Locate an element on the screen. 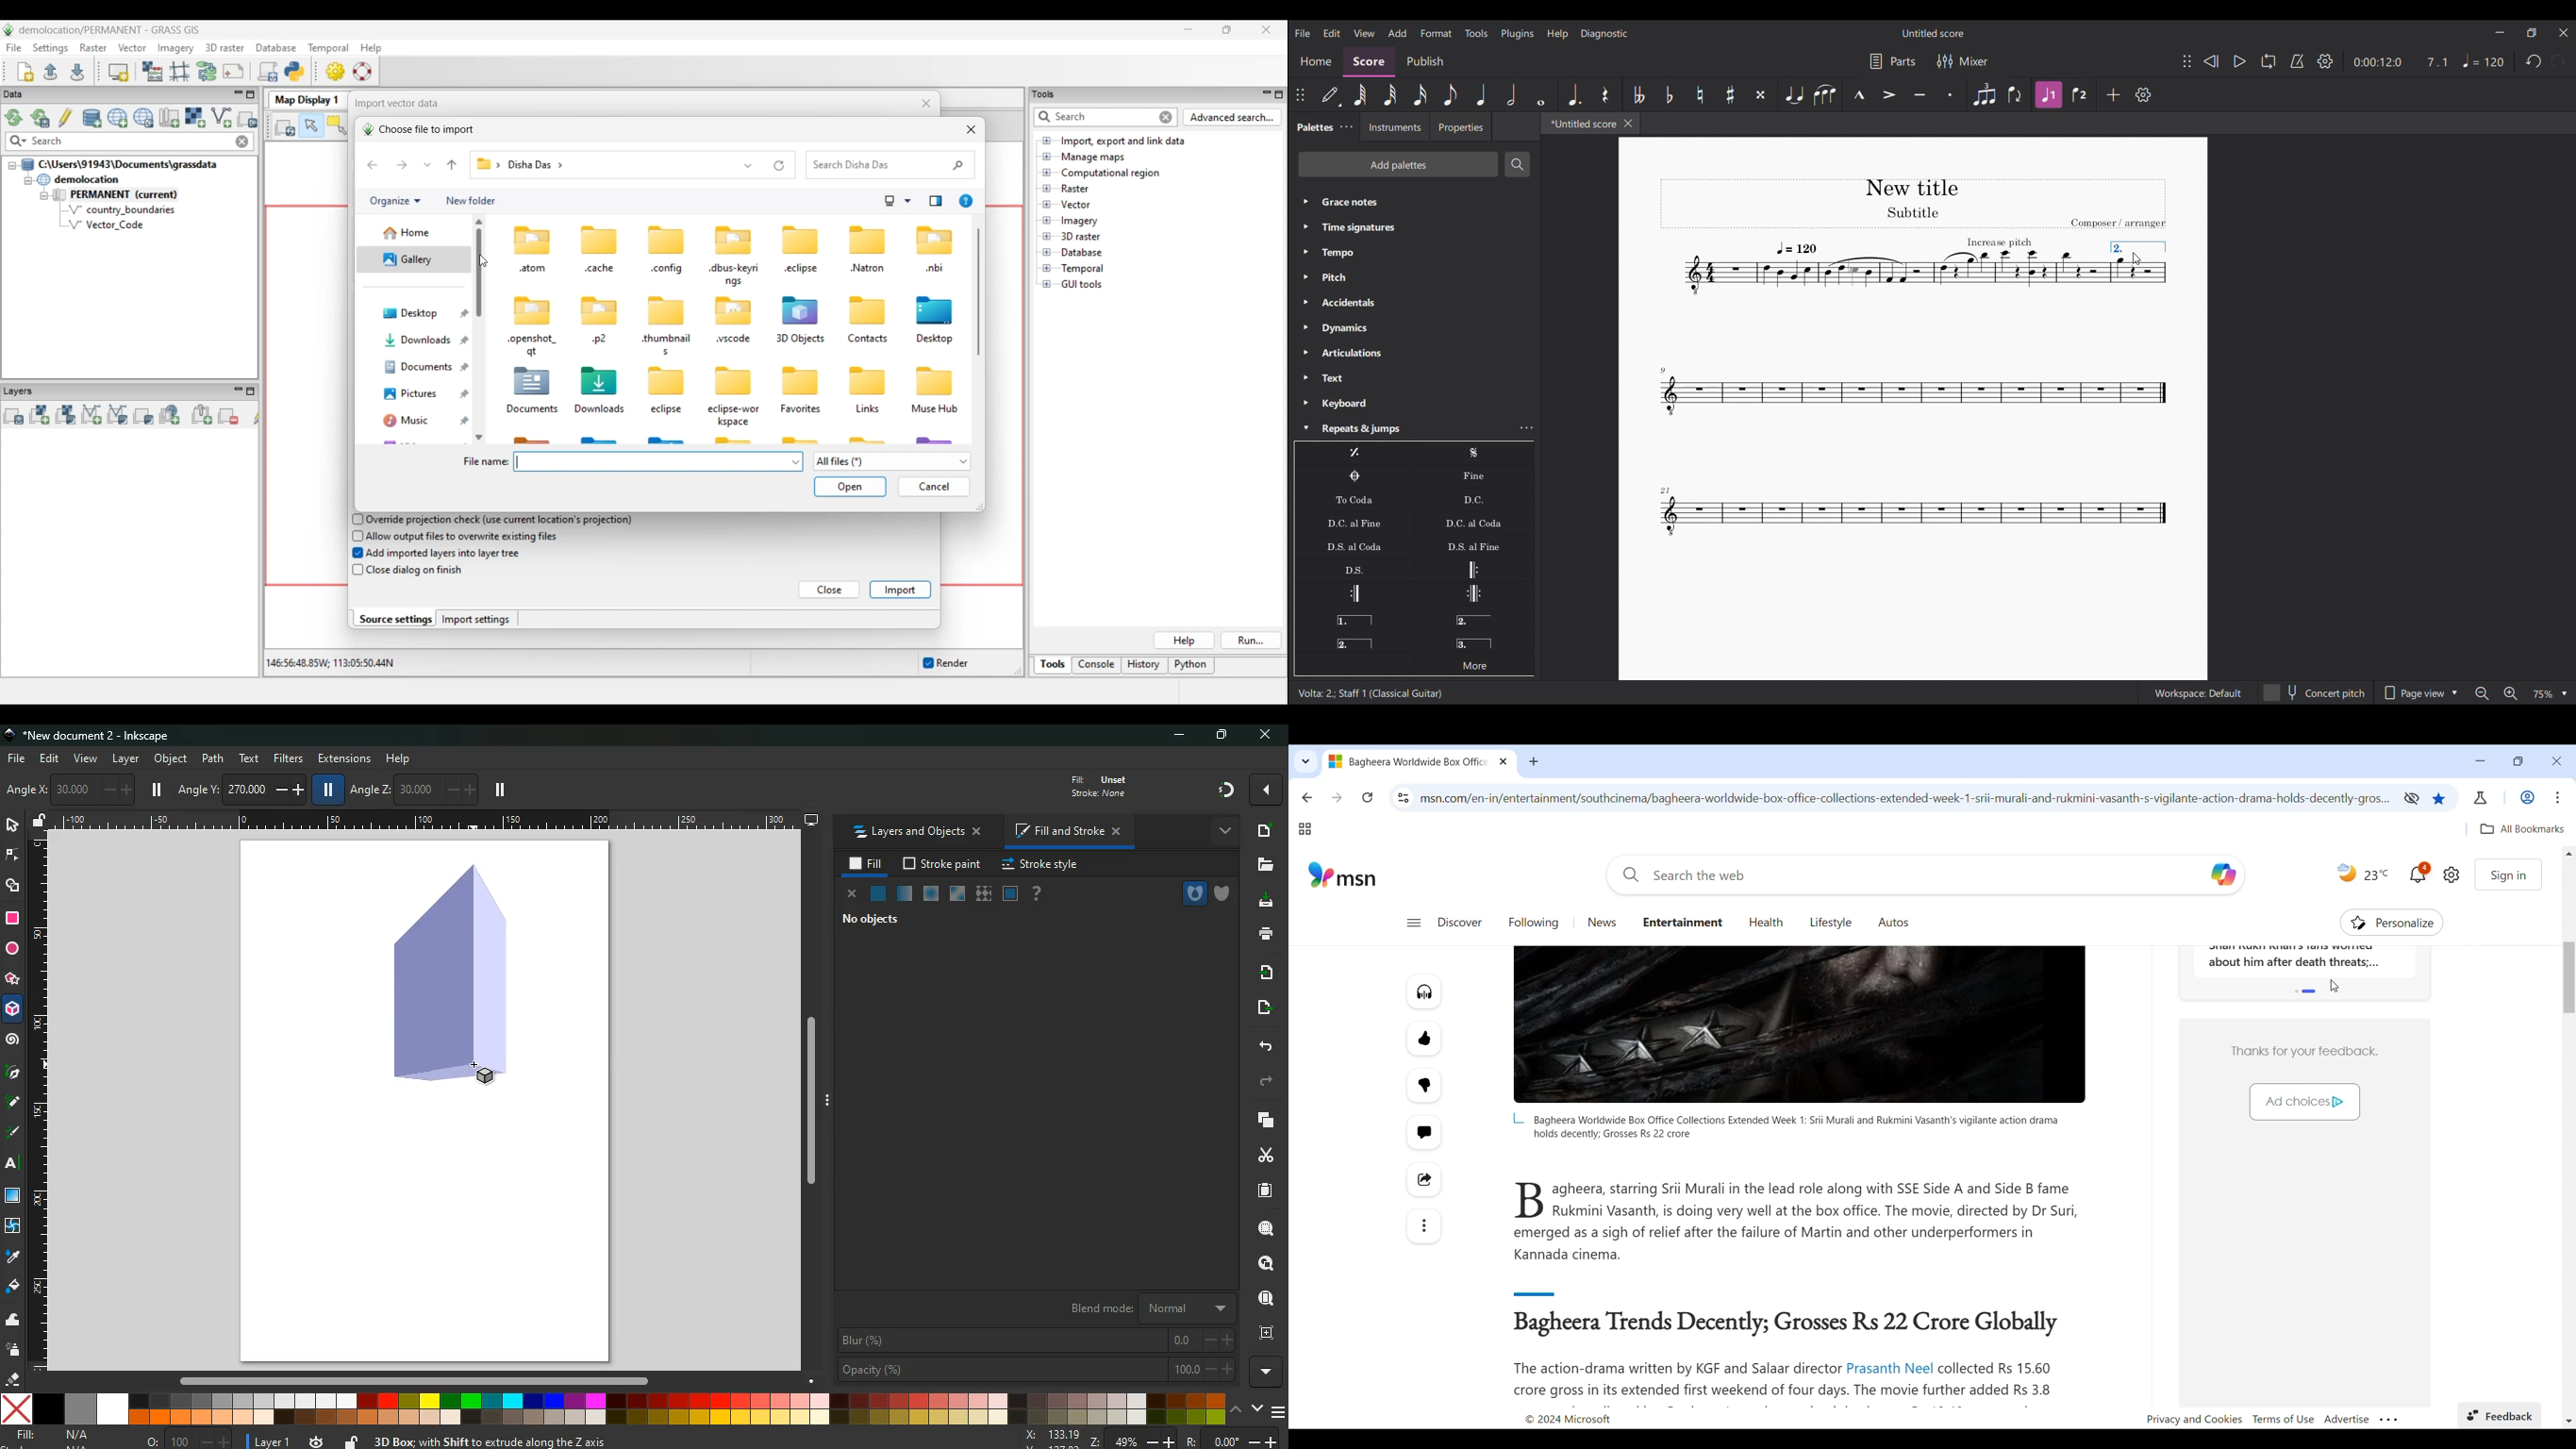 This screenshot has width=2576, height=1456. Web link of current page is located at coordinates (1907, 798).